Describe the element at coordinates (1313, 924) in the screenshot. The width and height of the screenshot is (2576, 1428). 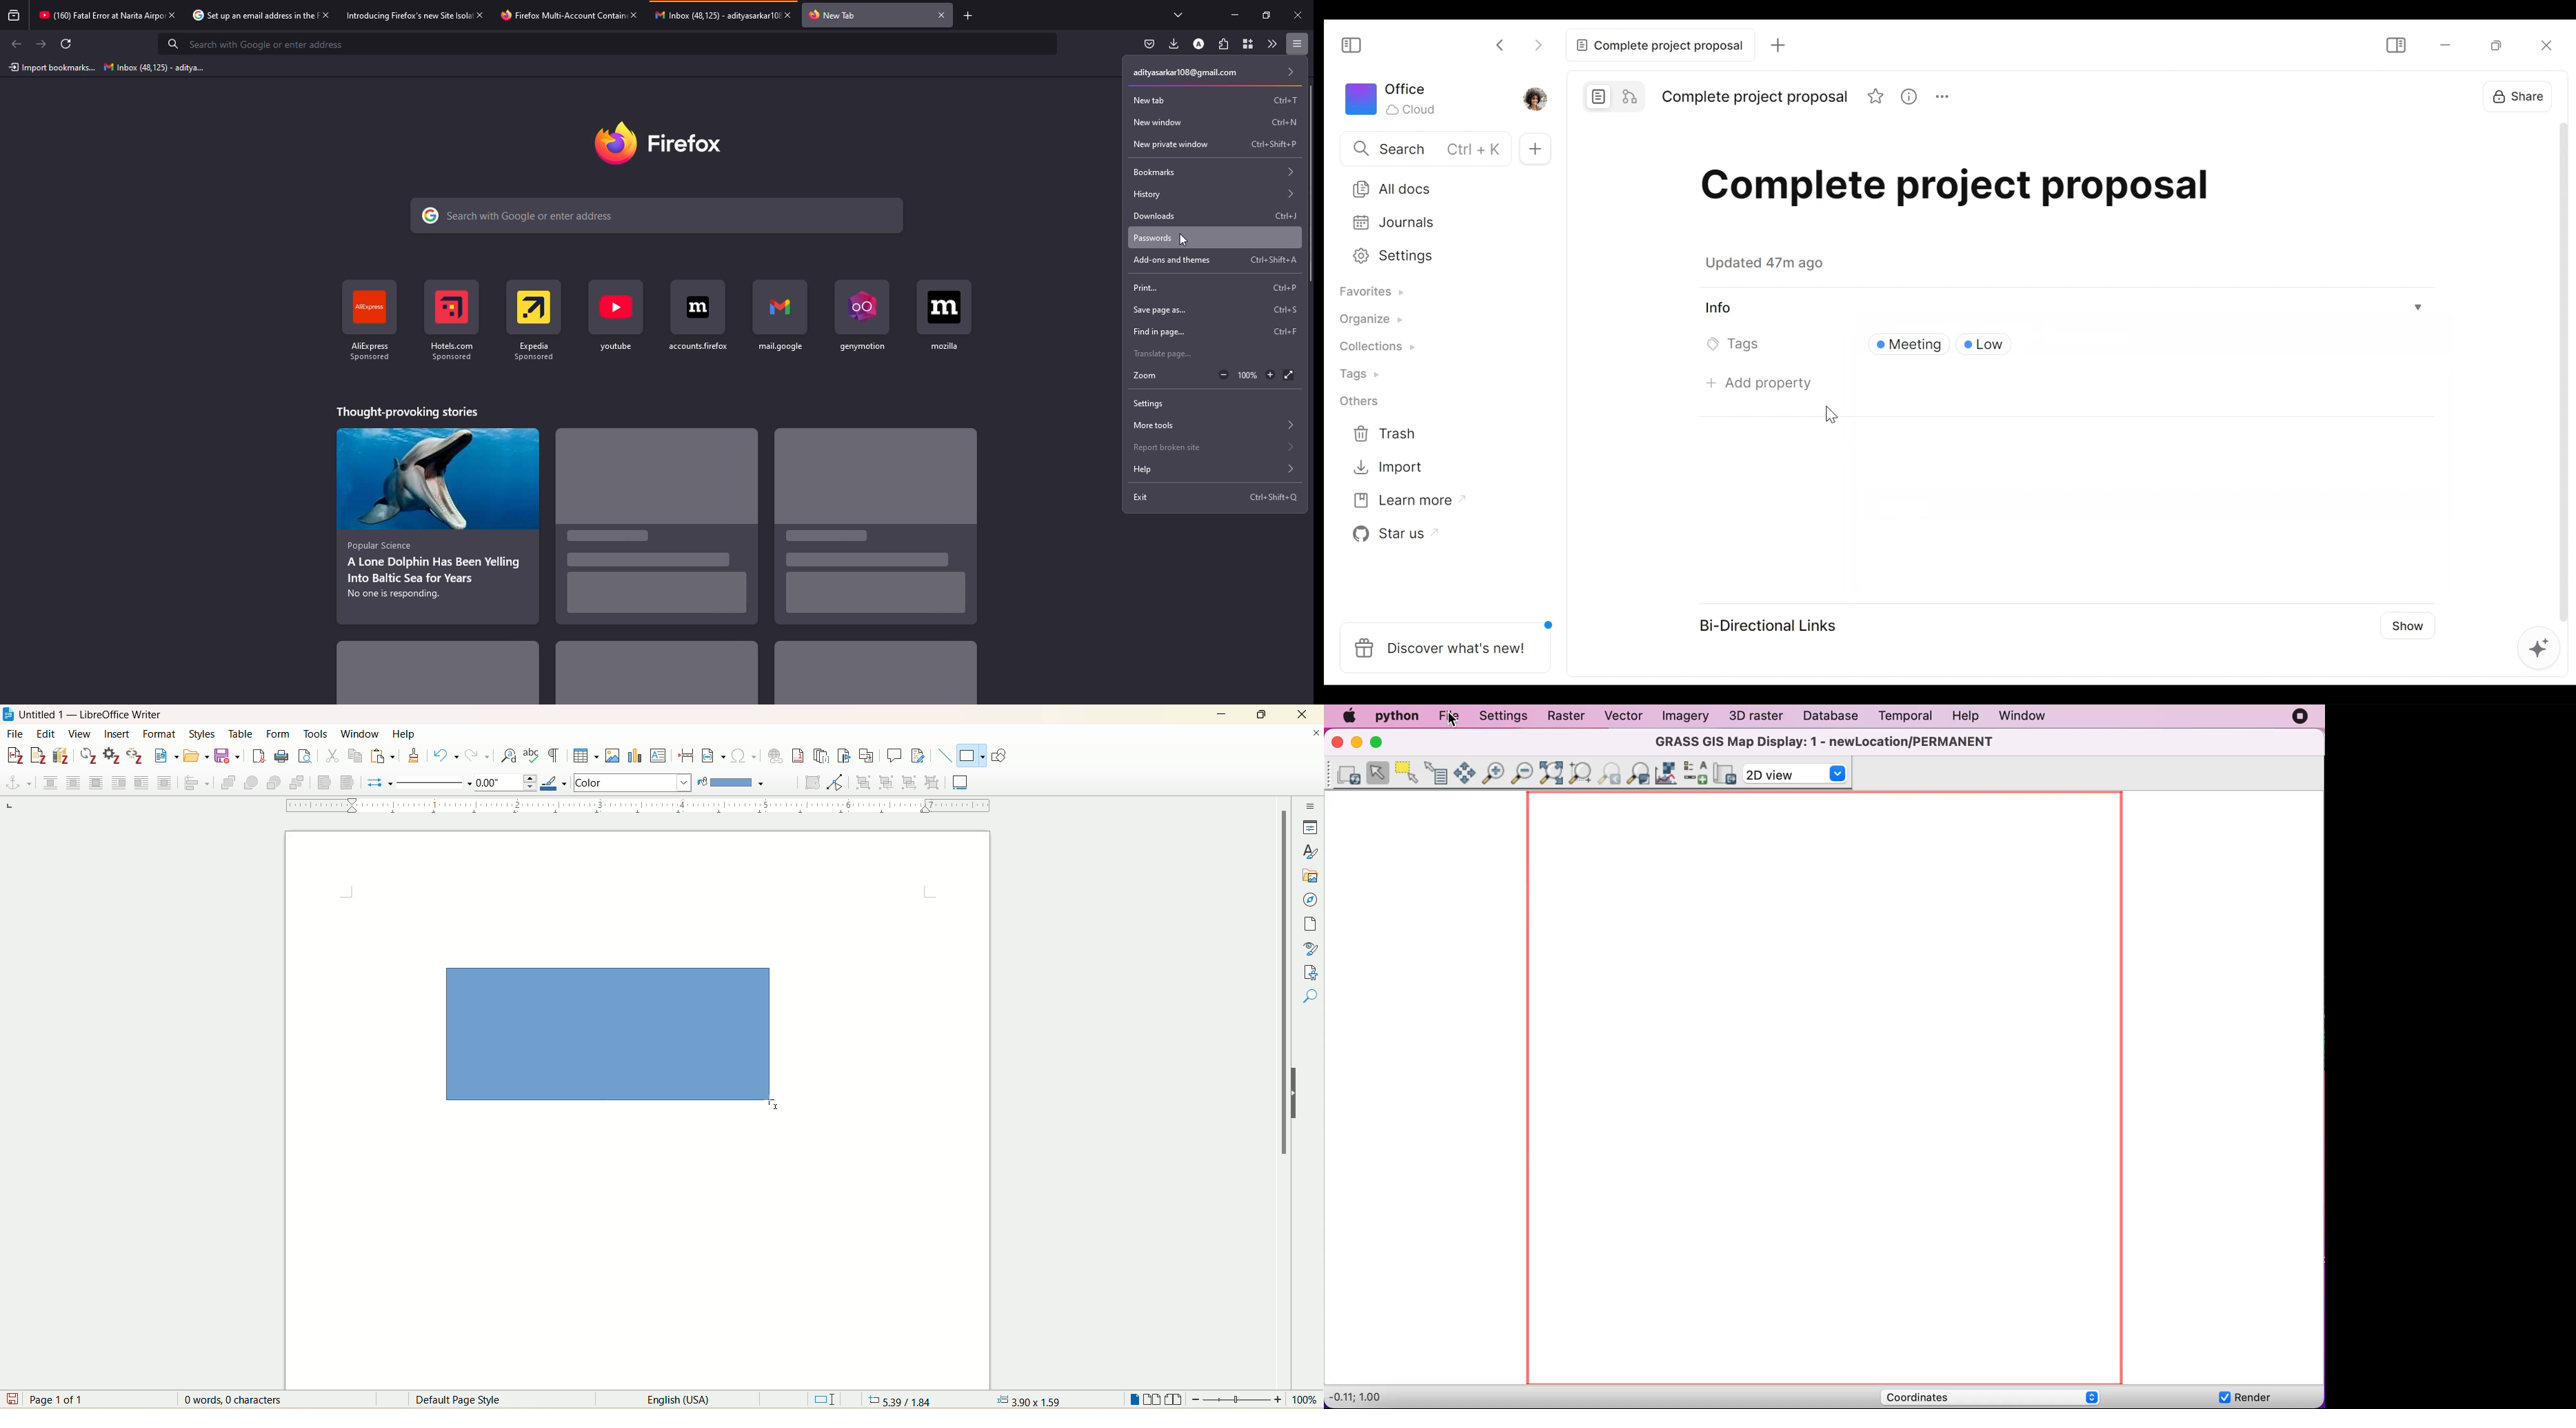
I see `page ` at that location.